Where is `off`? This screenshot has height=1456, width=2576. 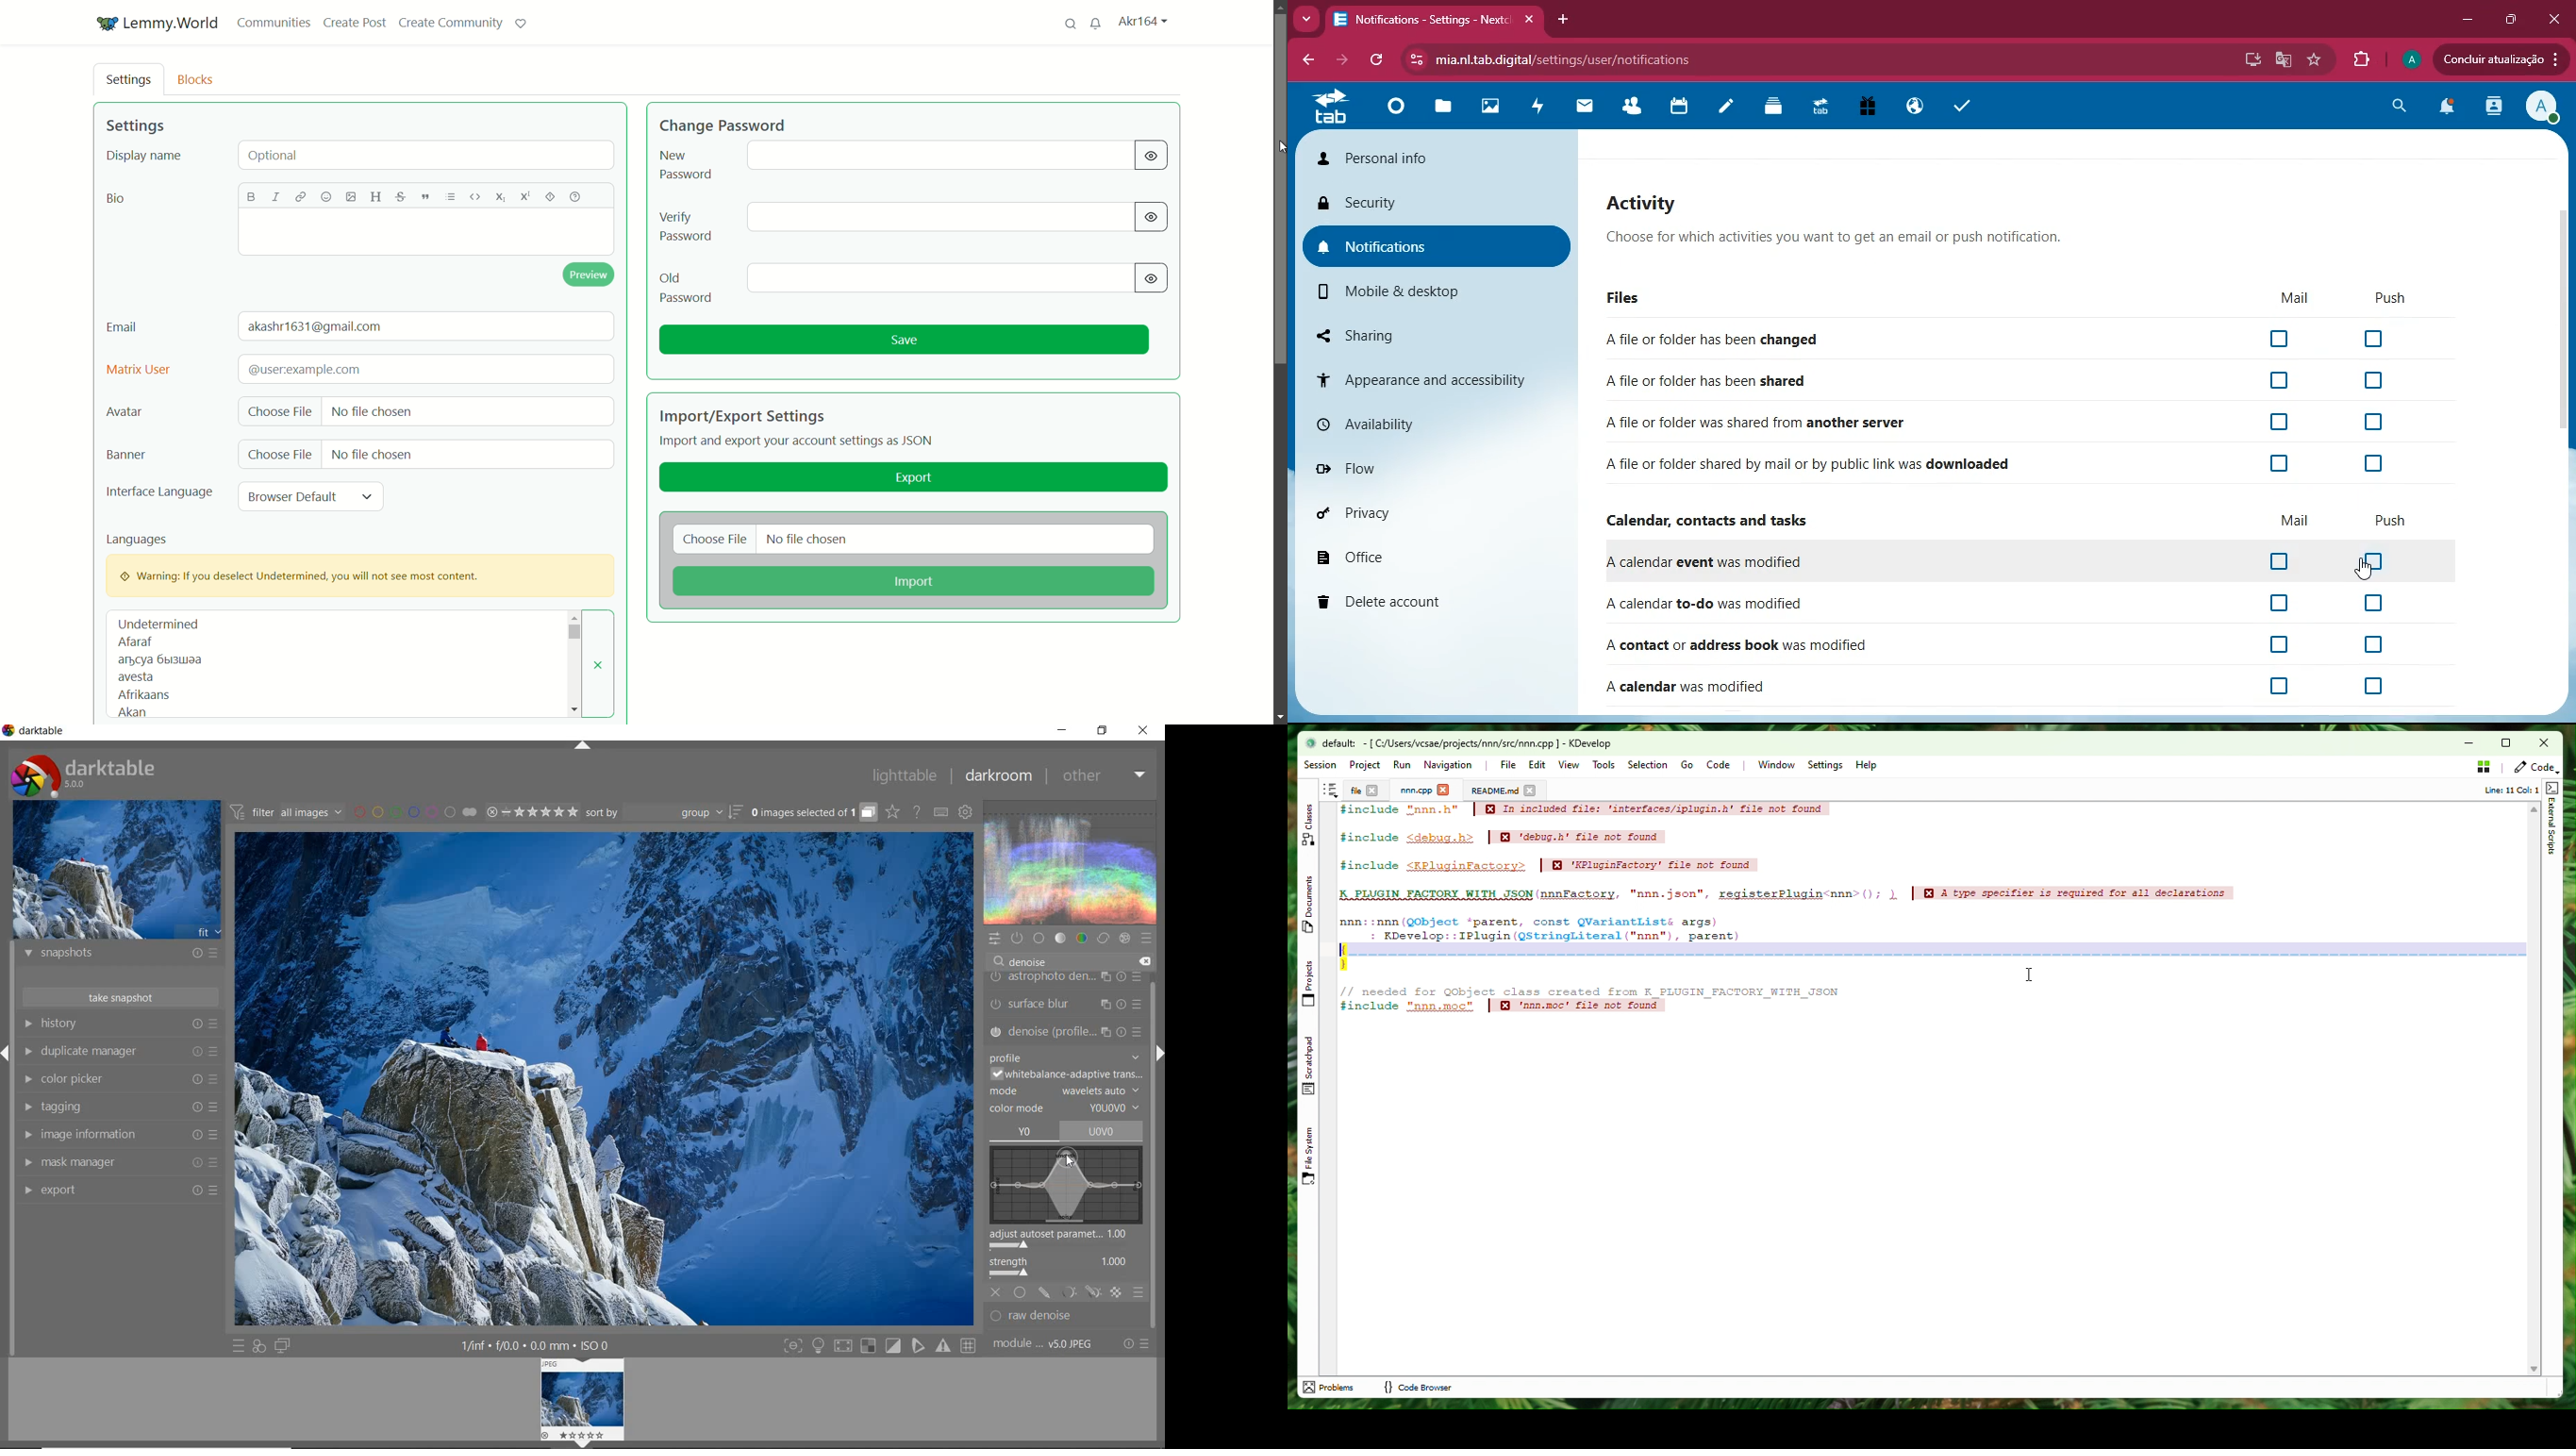
off is located at coordinates (2282, 688).